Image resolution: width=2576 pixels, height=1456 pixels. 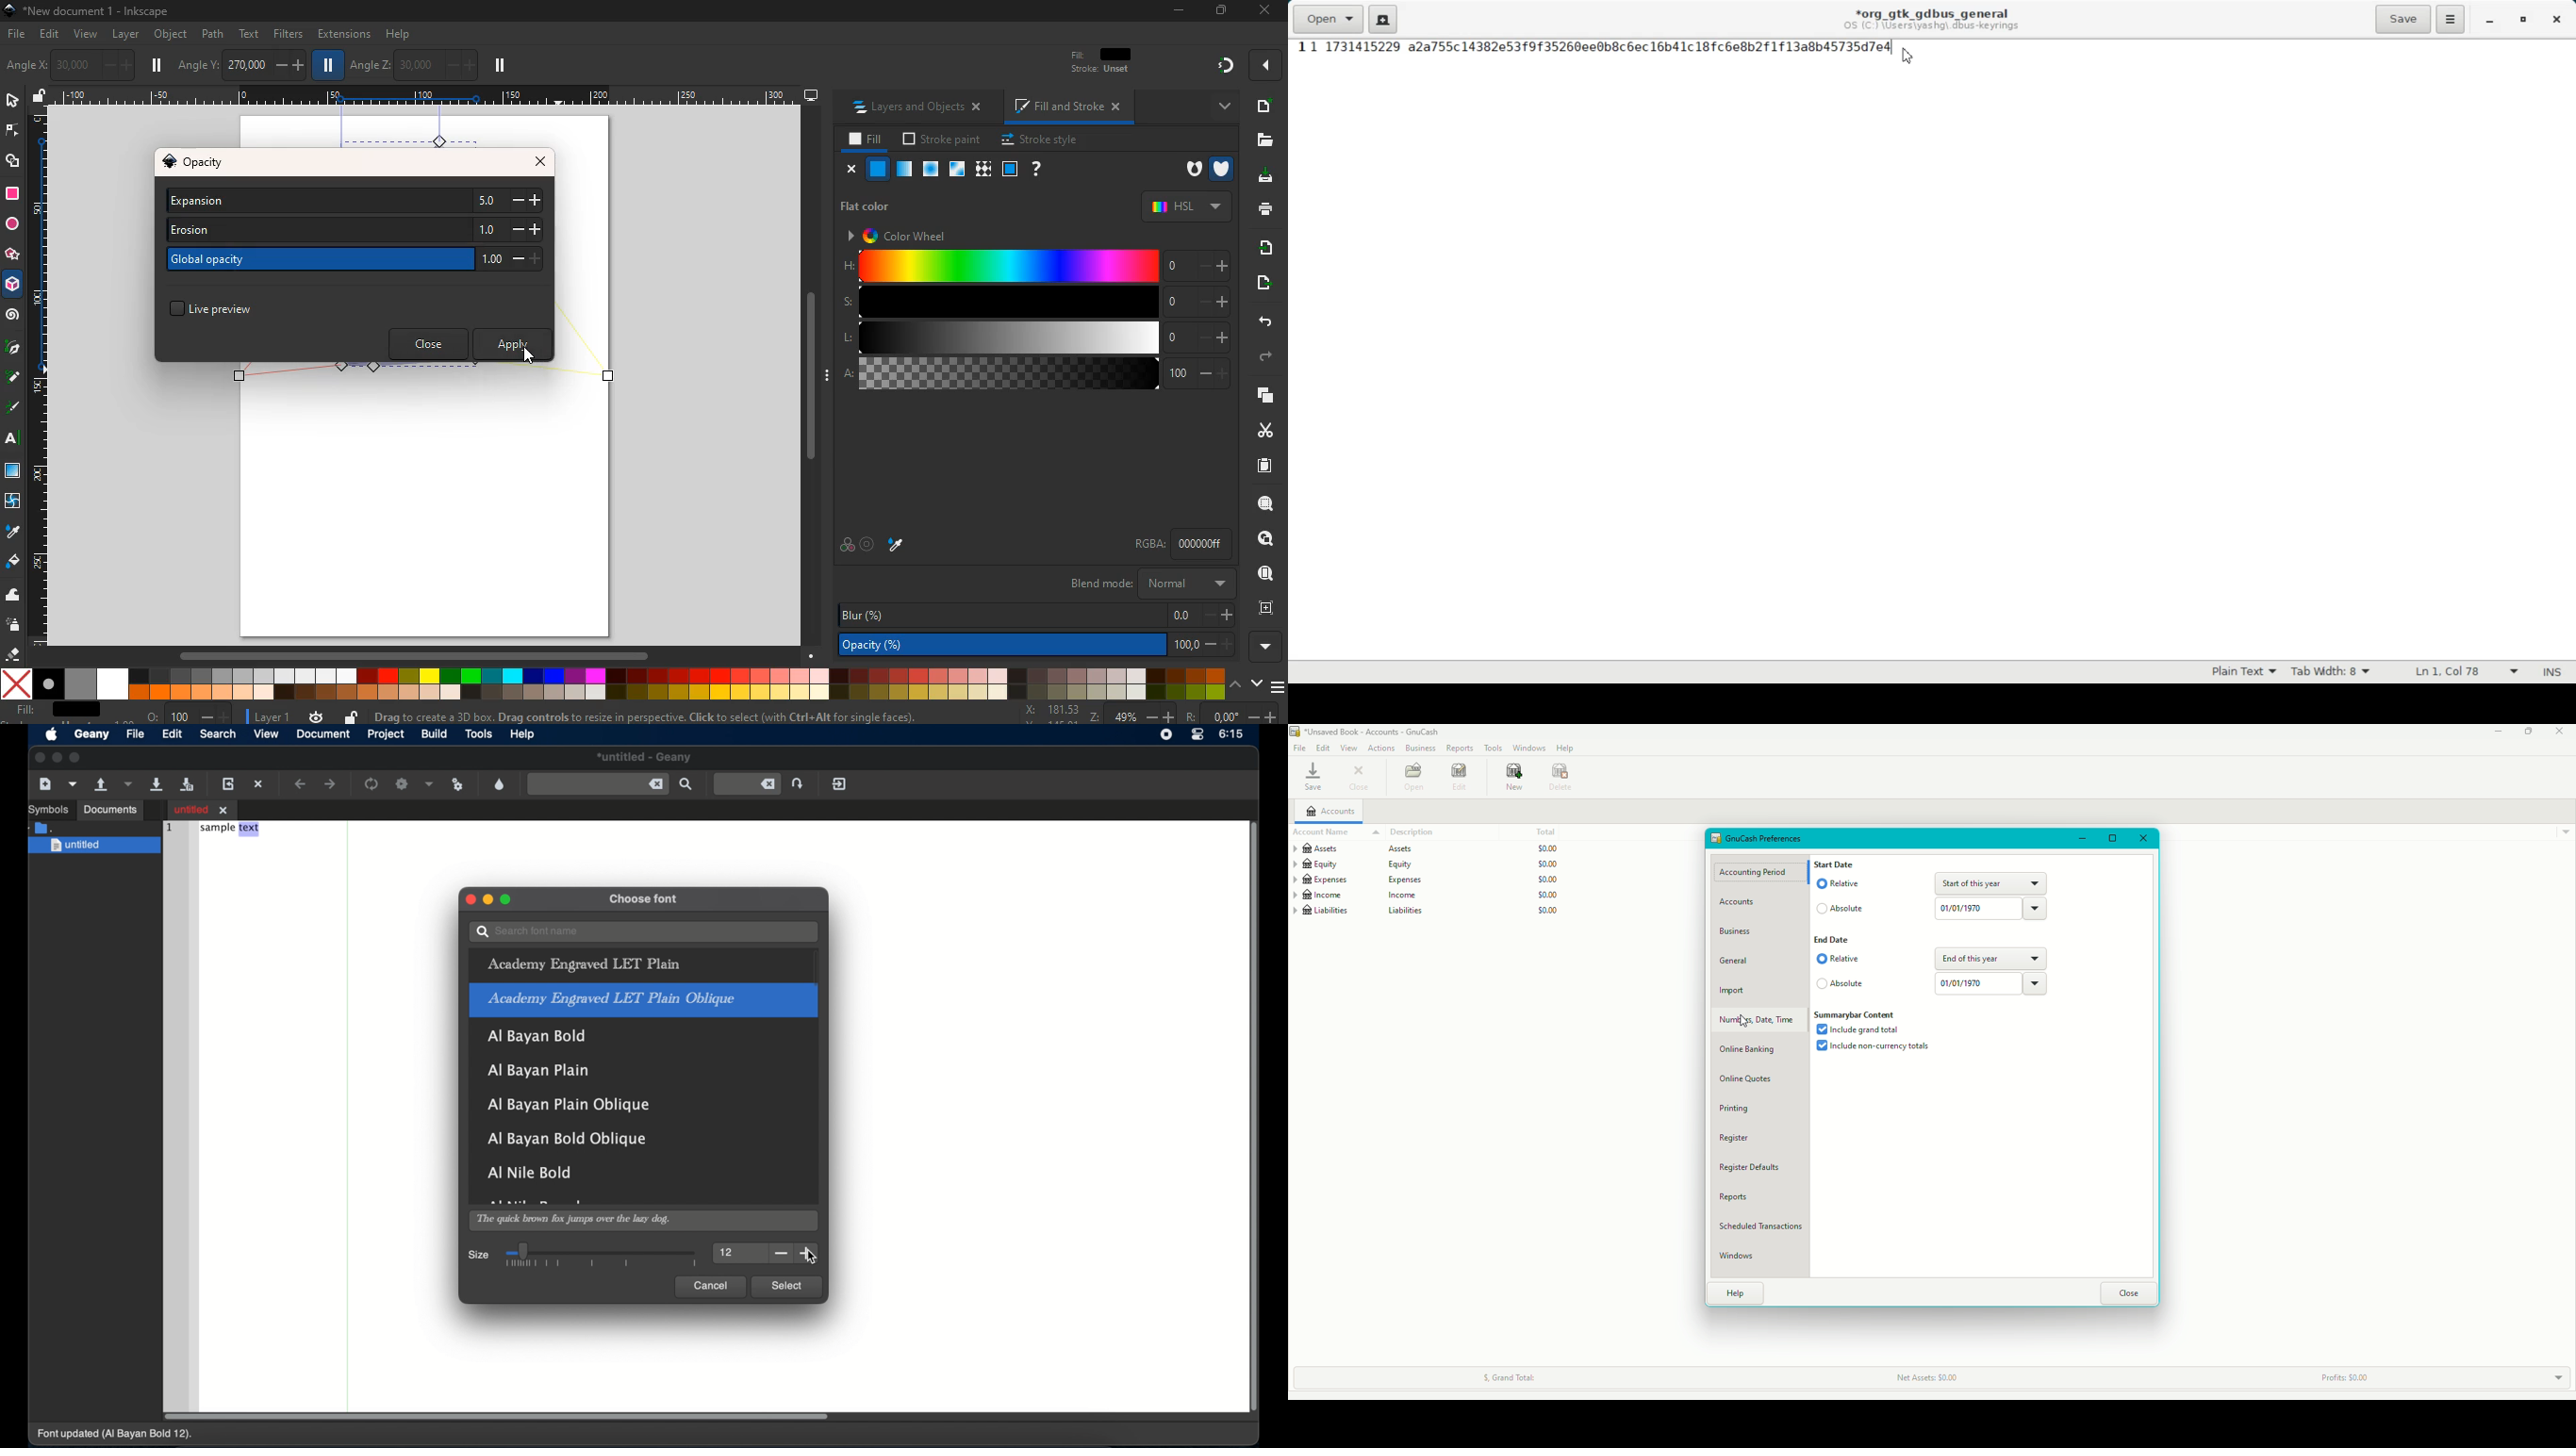 I want to click on untitled, so click(x=95, y=846).